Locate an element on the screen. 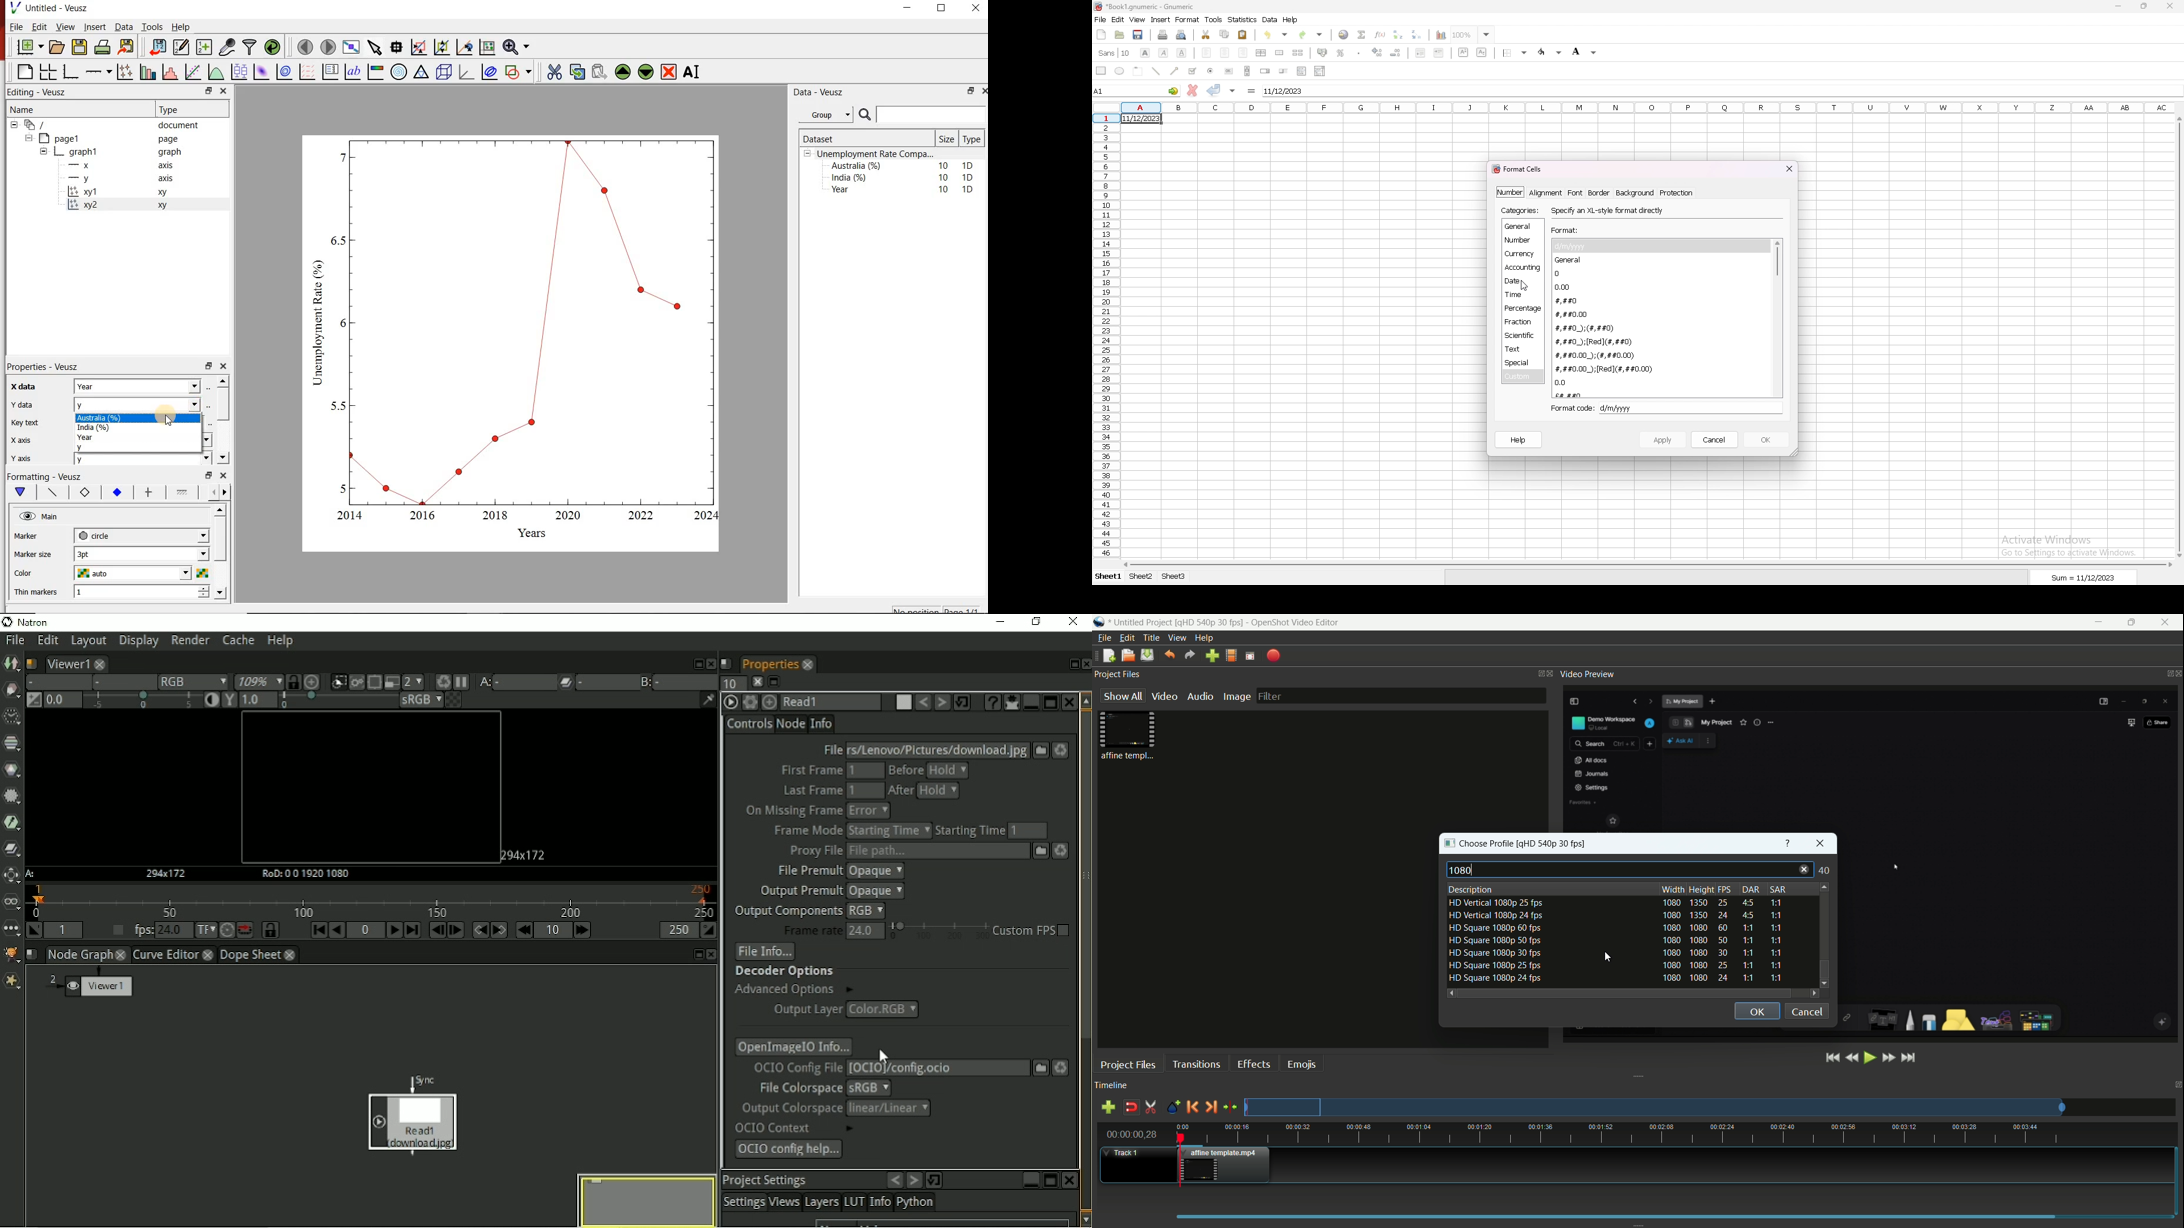 The image size is (2184, 1232). rectangle is located at coordinates (1101, 71).